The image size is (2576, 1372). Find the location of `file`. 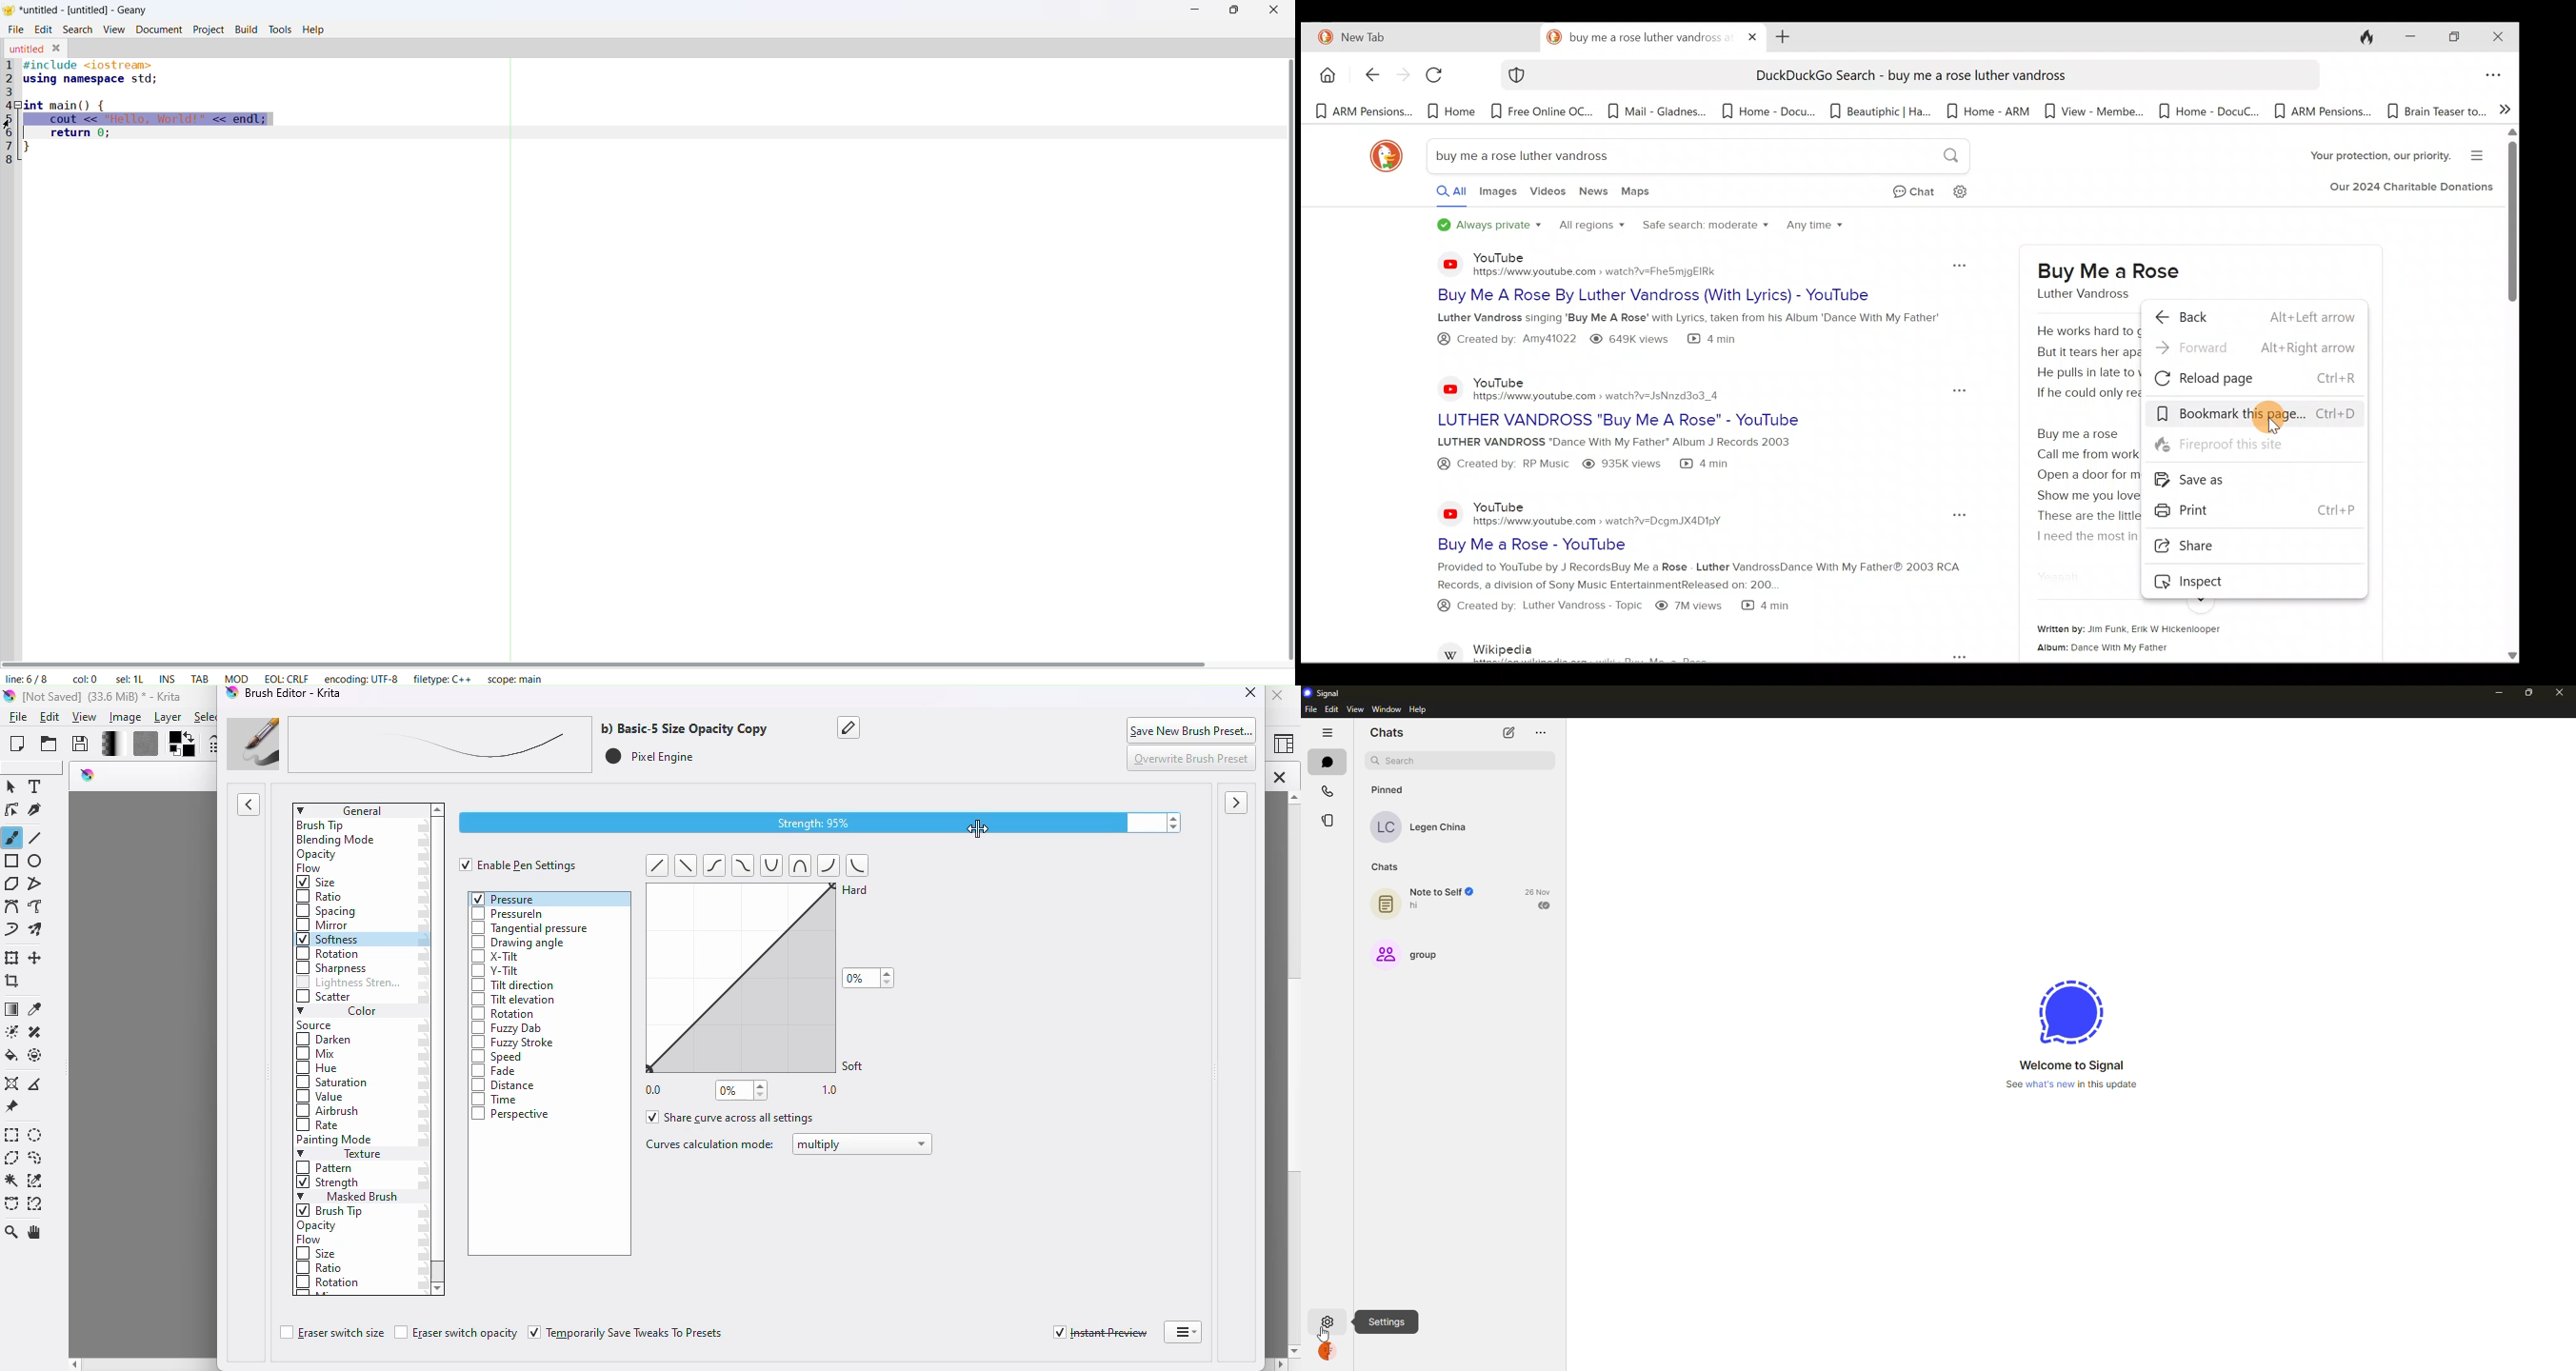

file is located at coordinates (18, 718).